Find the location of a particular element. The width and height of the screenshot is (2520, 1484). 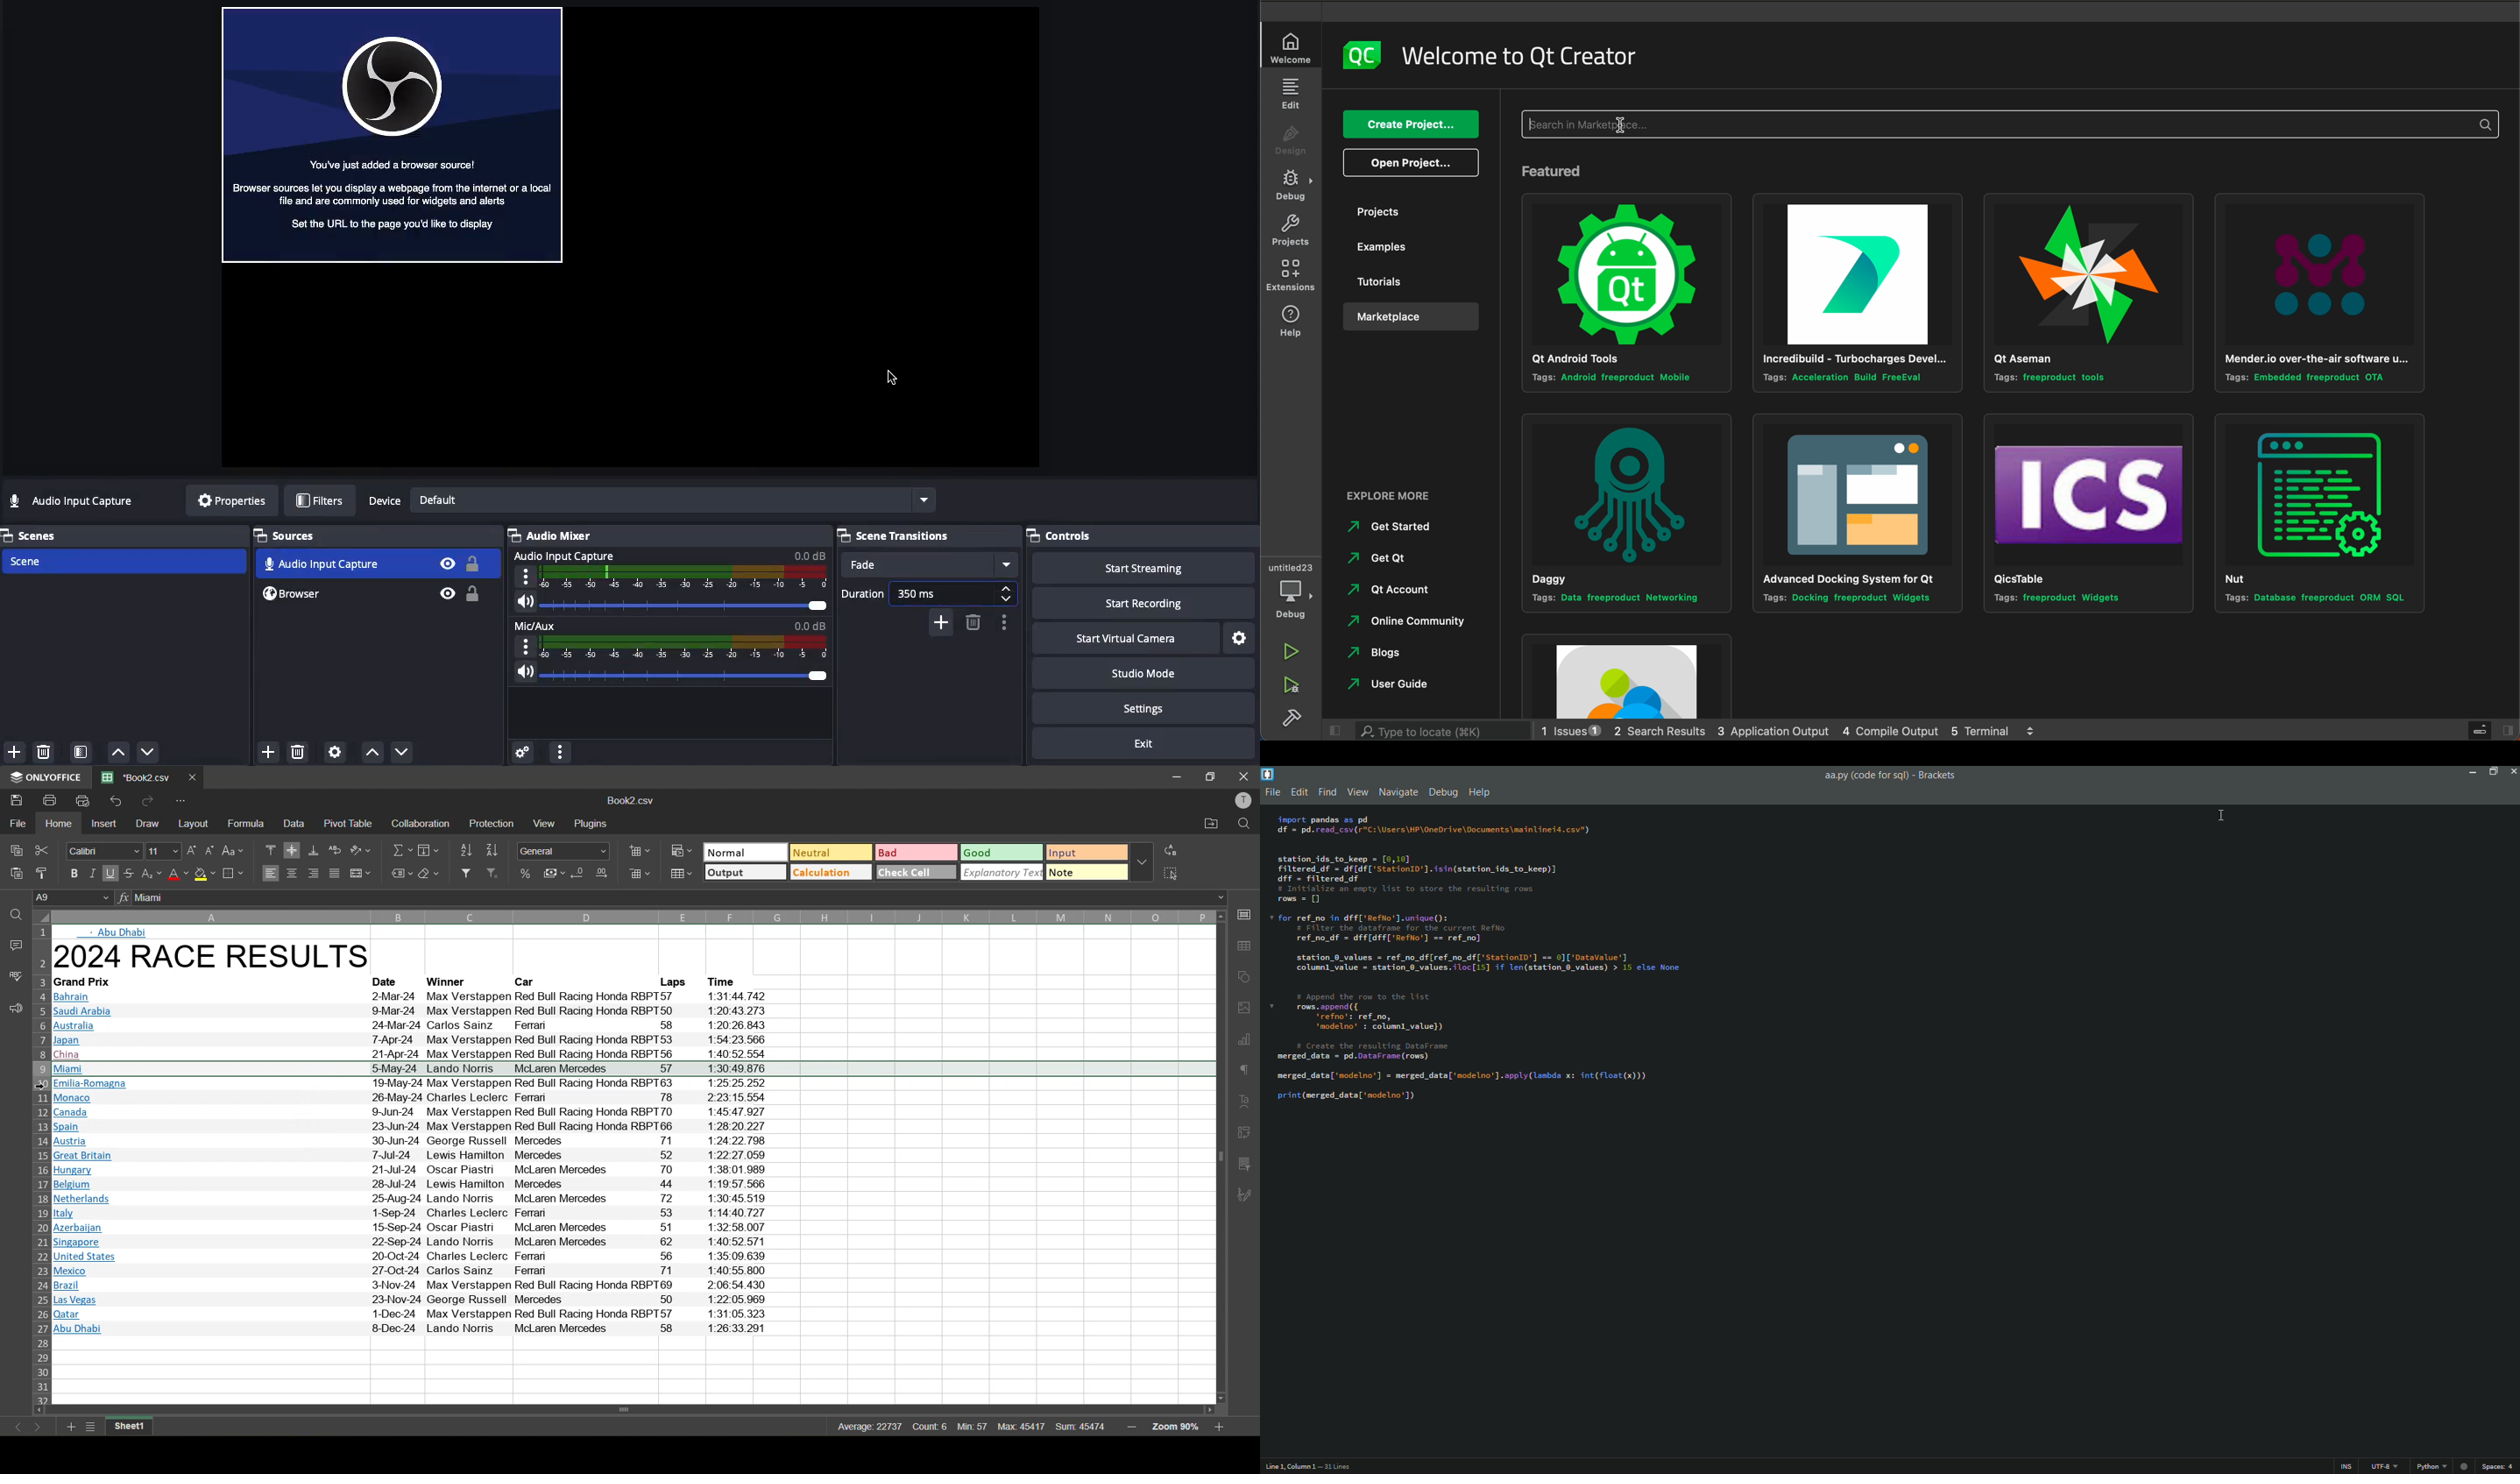

zoom out is located at coordinates (1131, 1429).